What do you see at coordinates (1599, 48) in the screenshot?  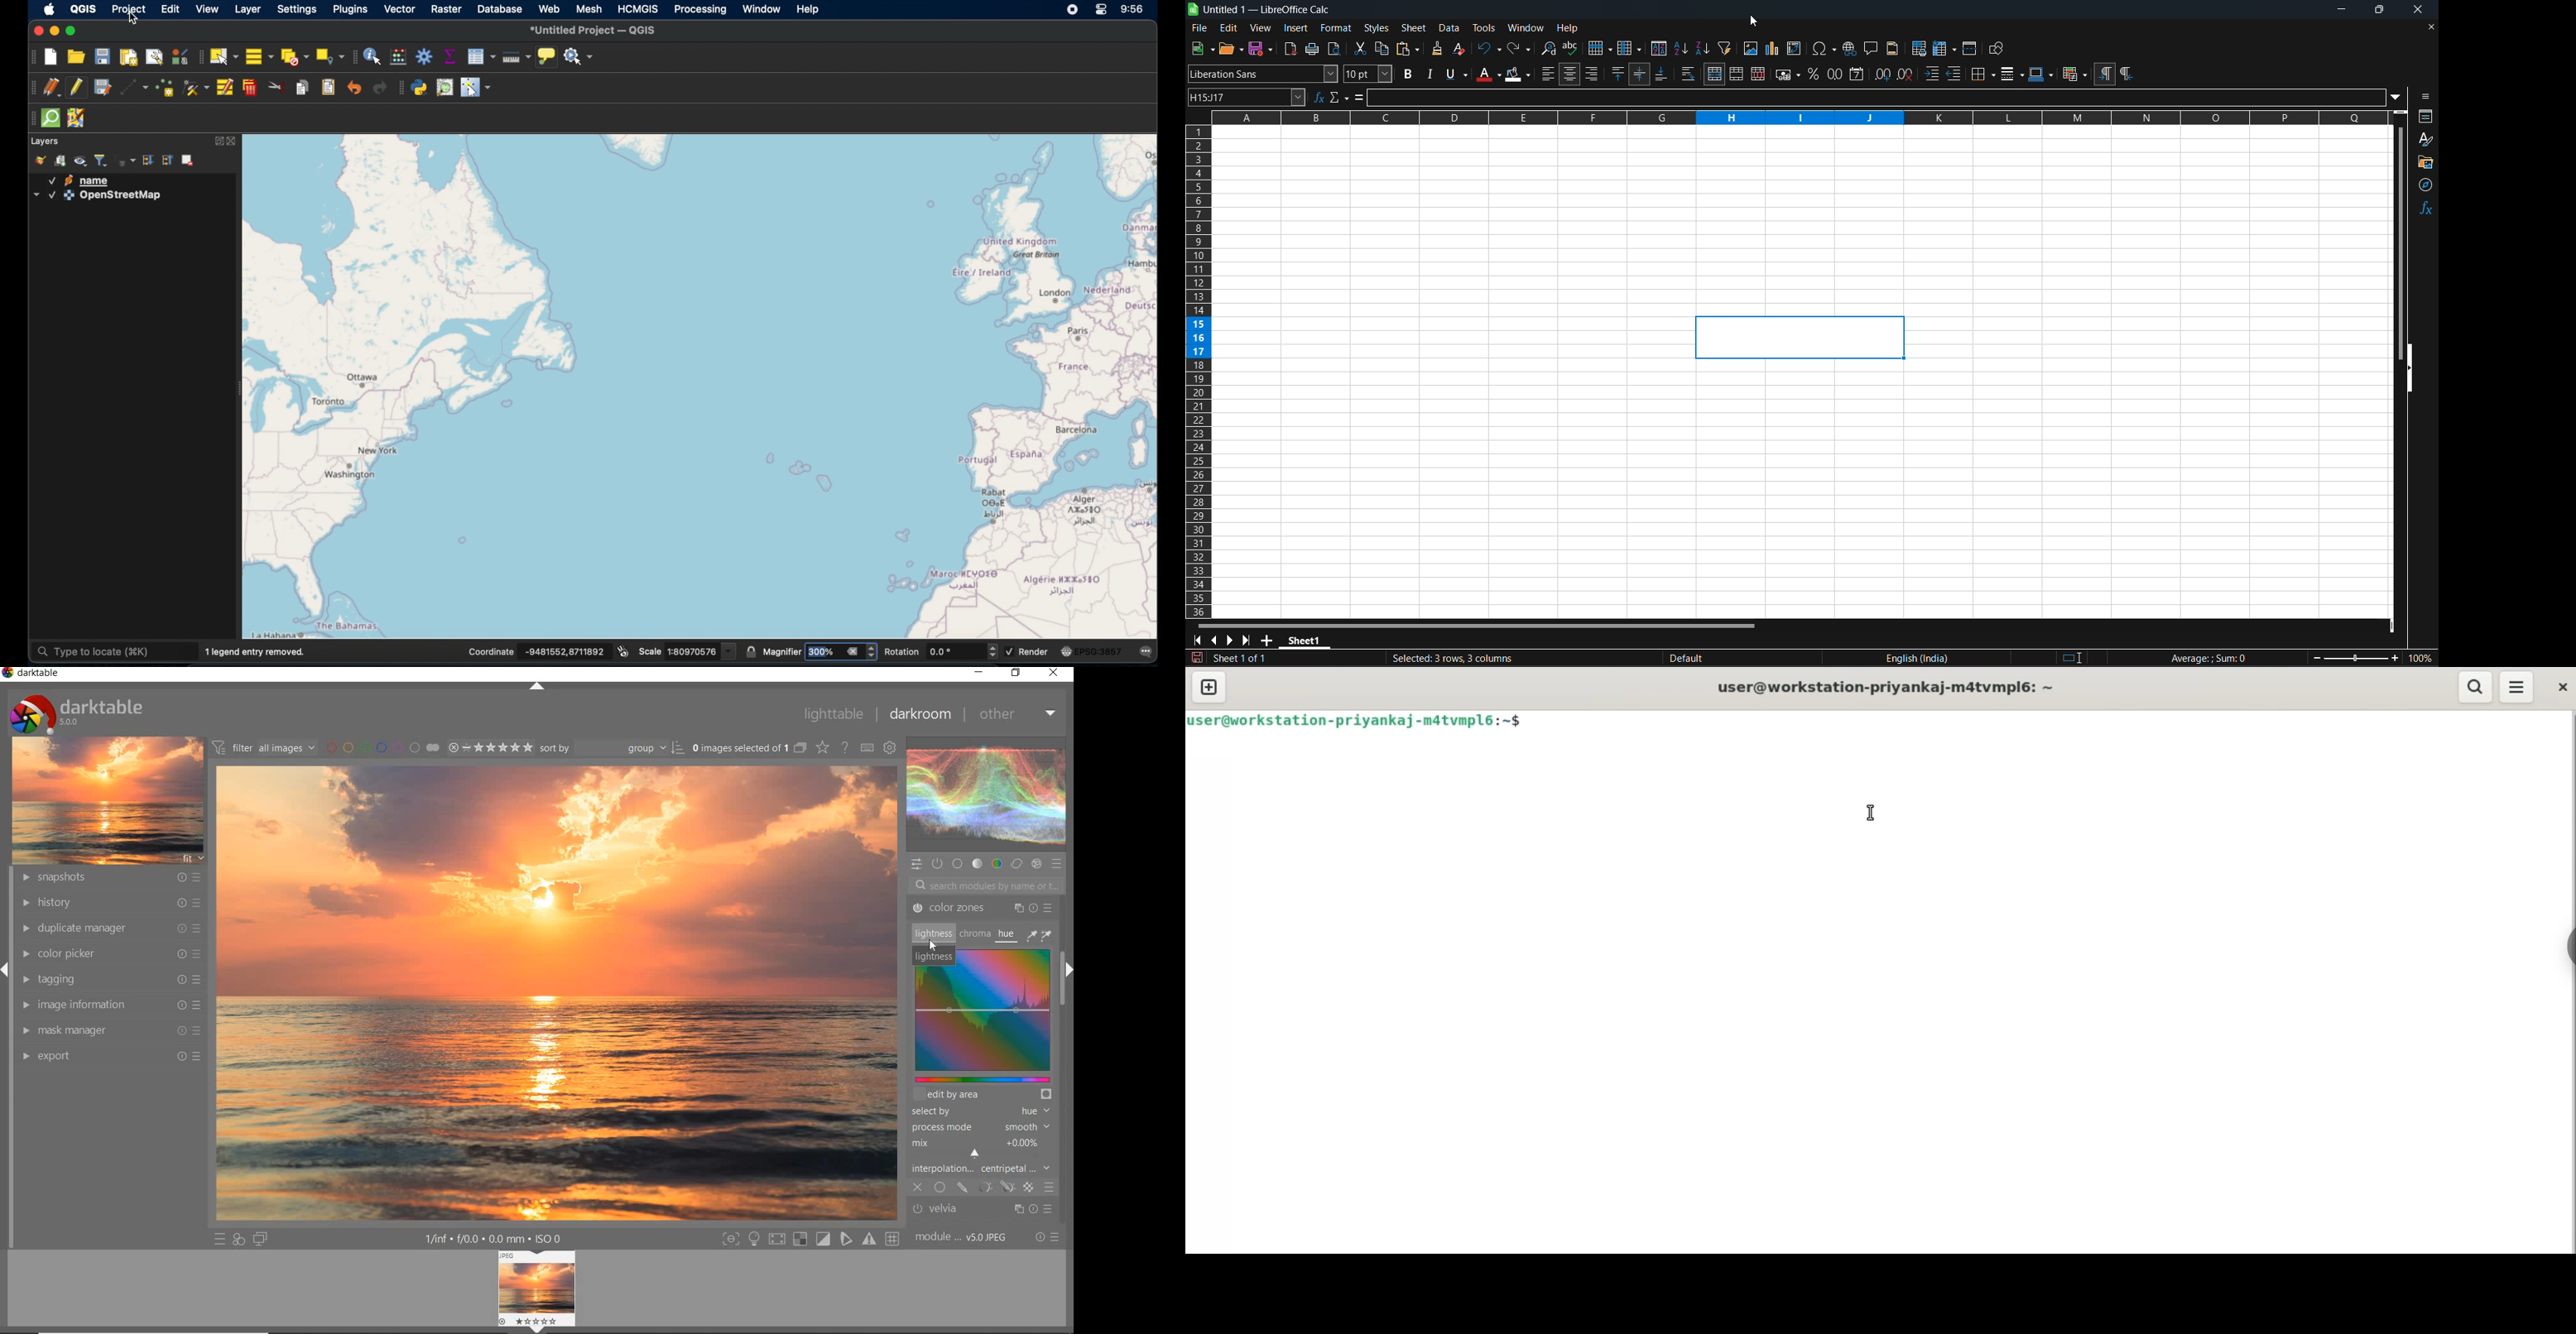 I see `row` at bounding box center [1599, 48].